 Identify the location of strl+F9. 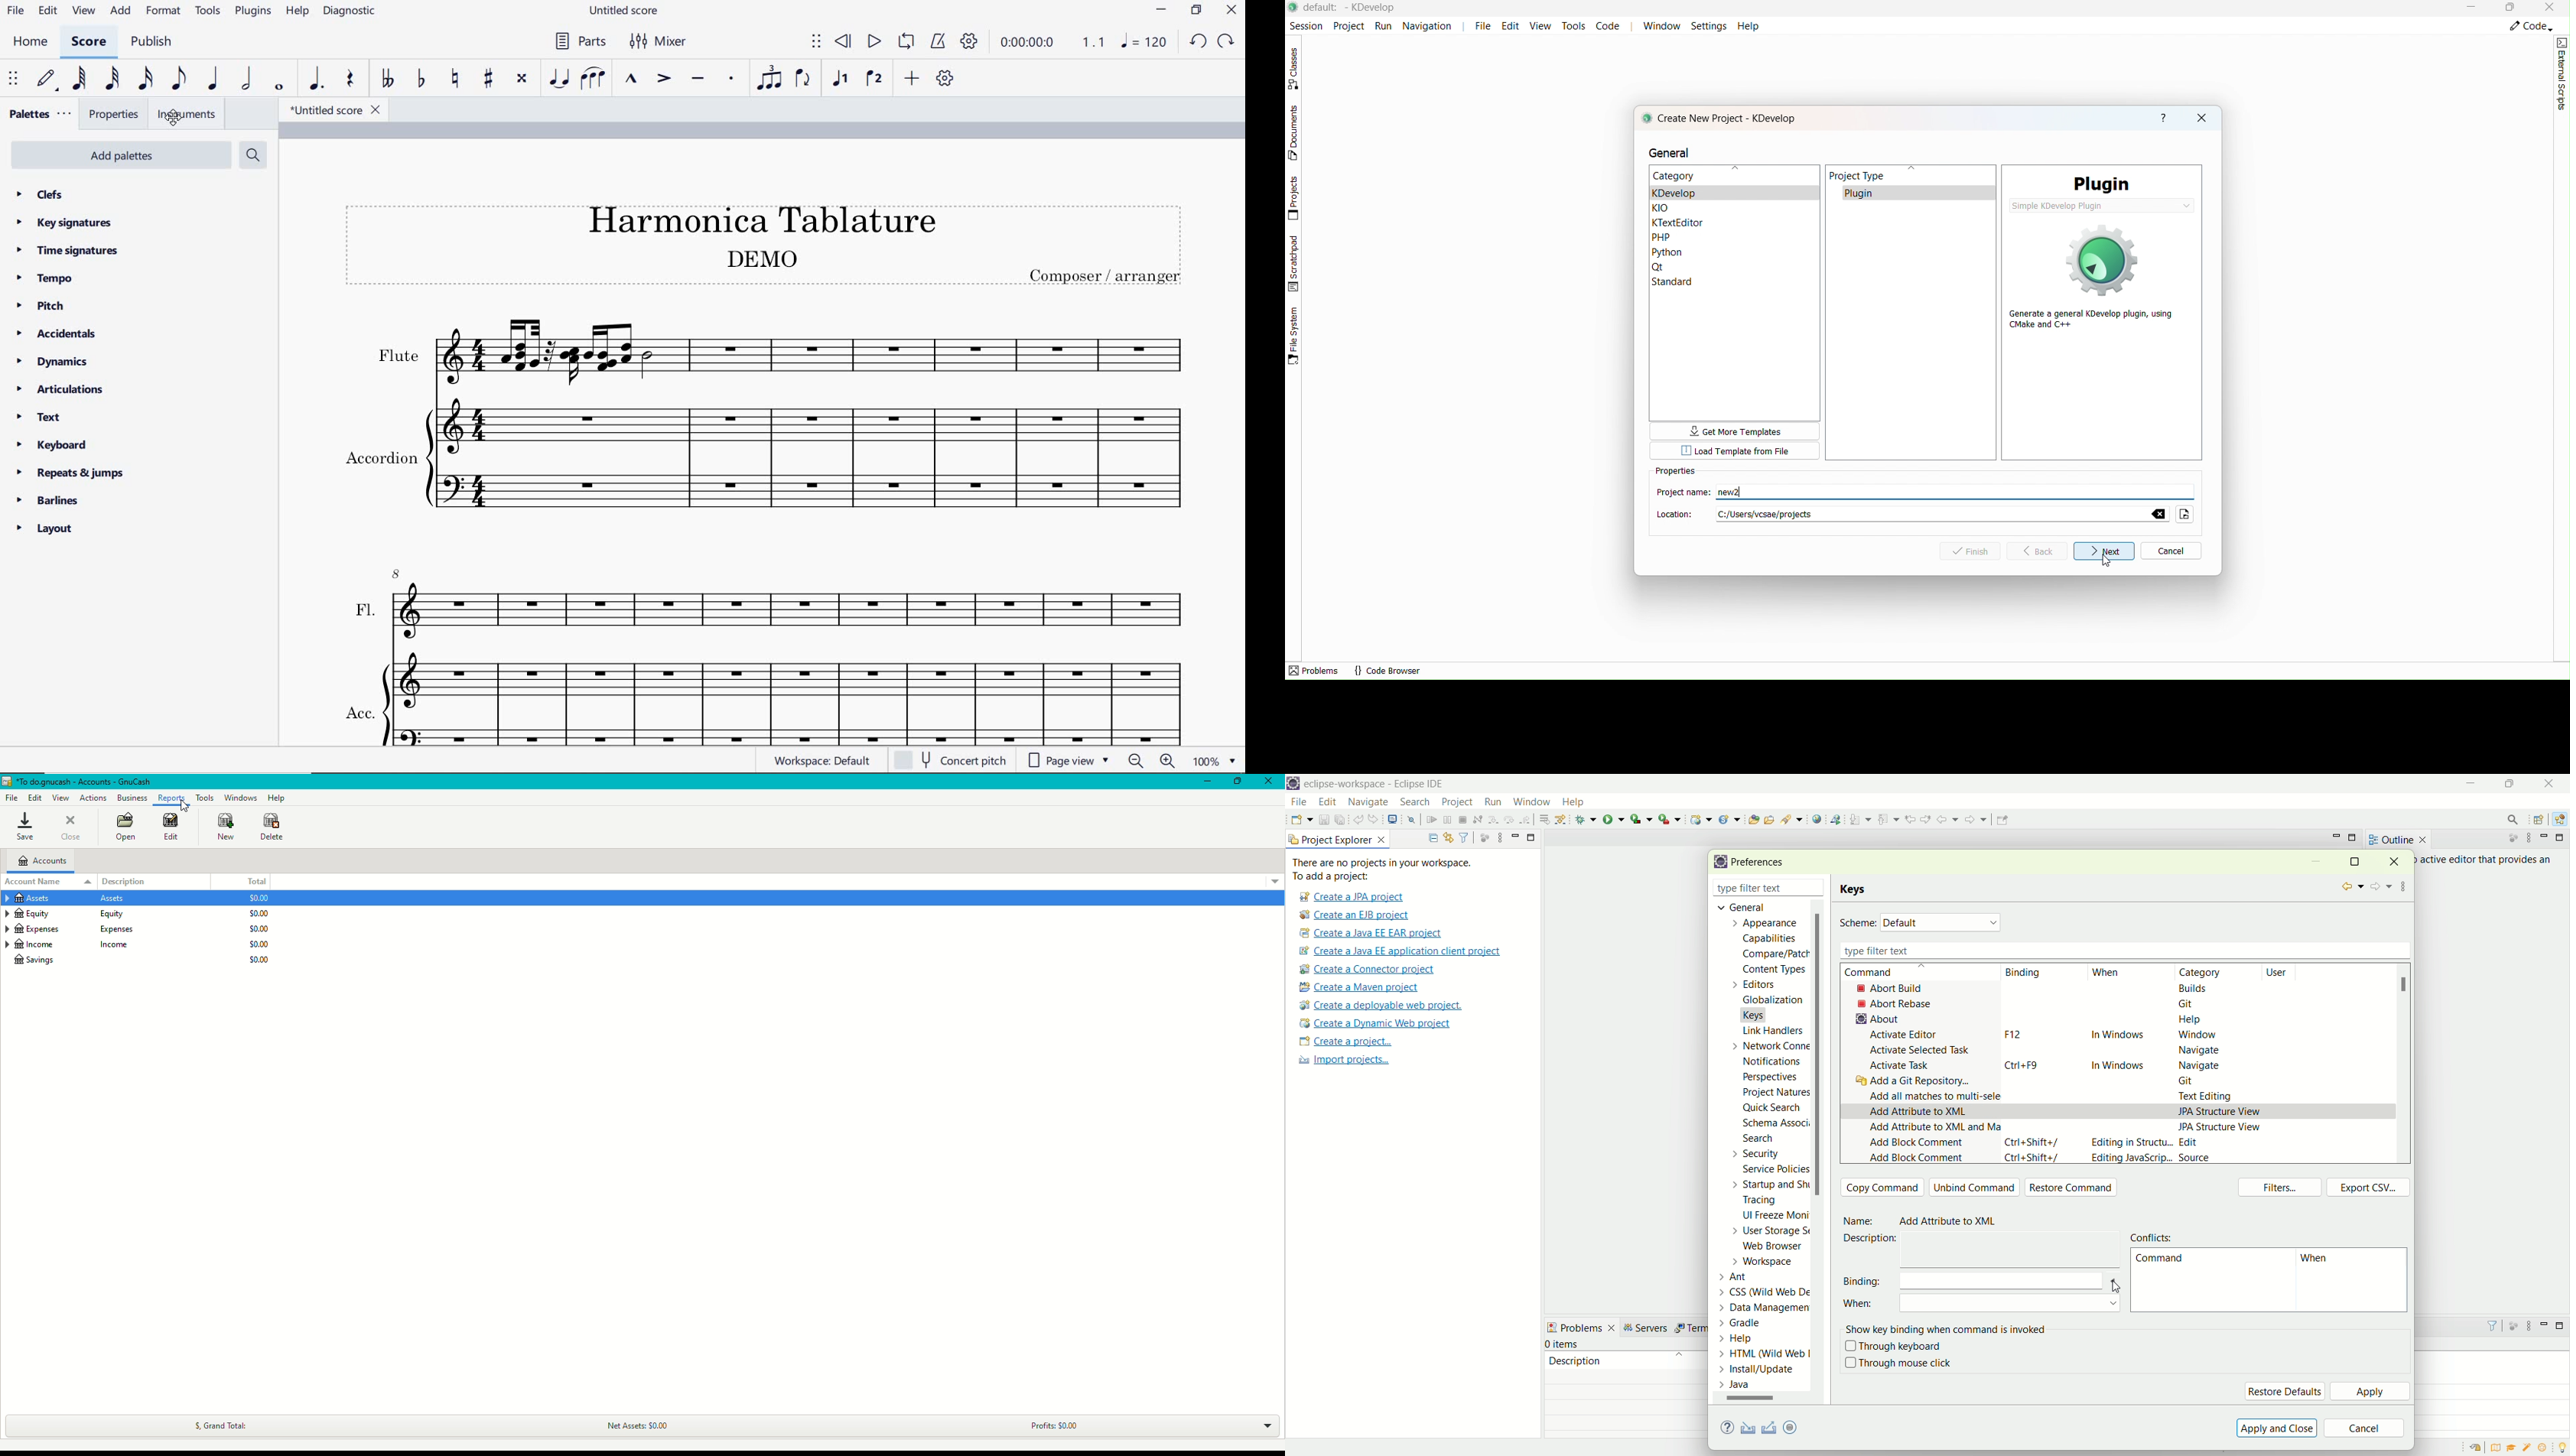
(2026, 1065).